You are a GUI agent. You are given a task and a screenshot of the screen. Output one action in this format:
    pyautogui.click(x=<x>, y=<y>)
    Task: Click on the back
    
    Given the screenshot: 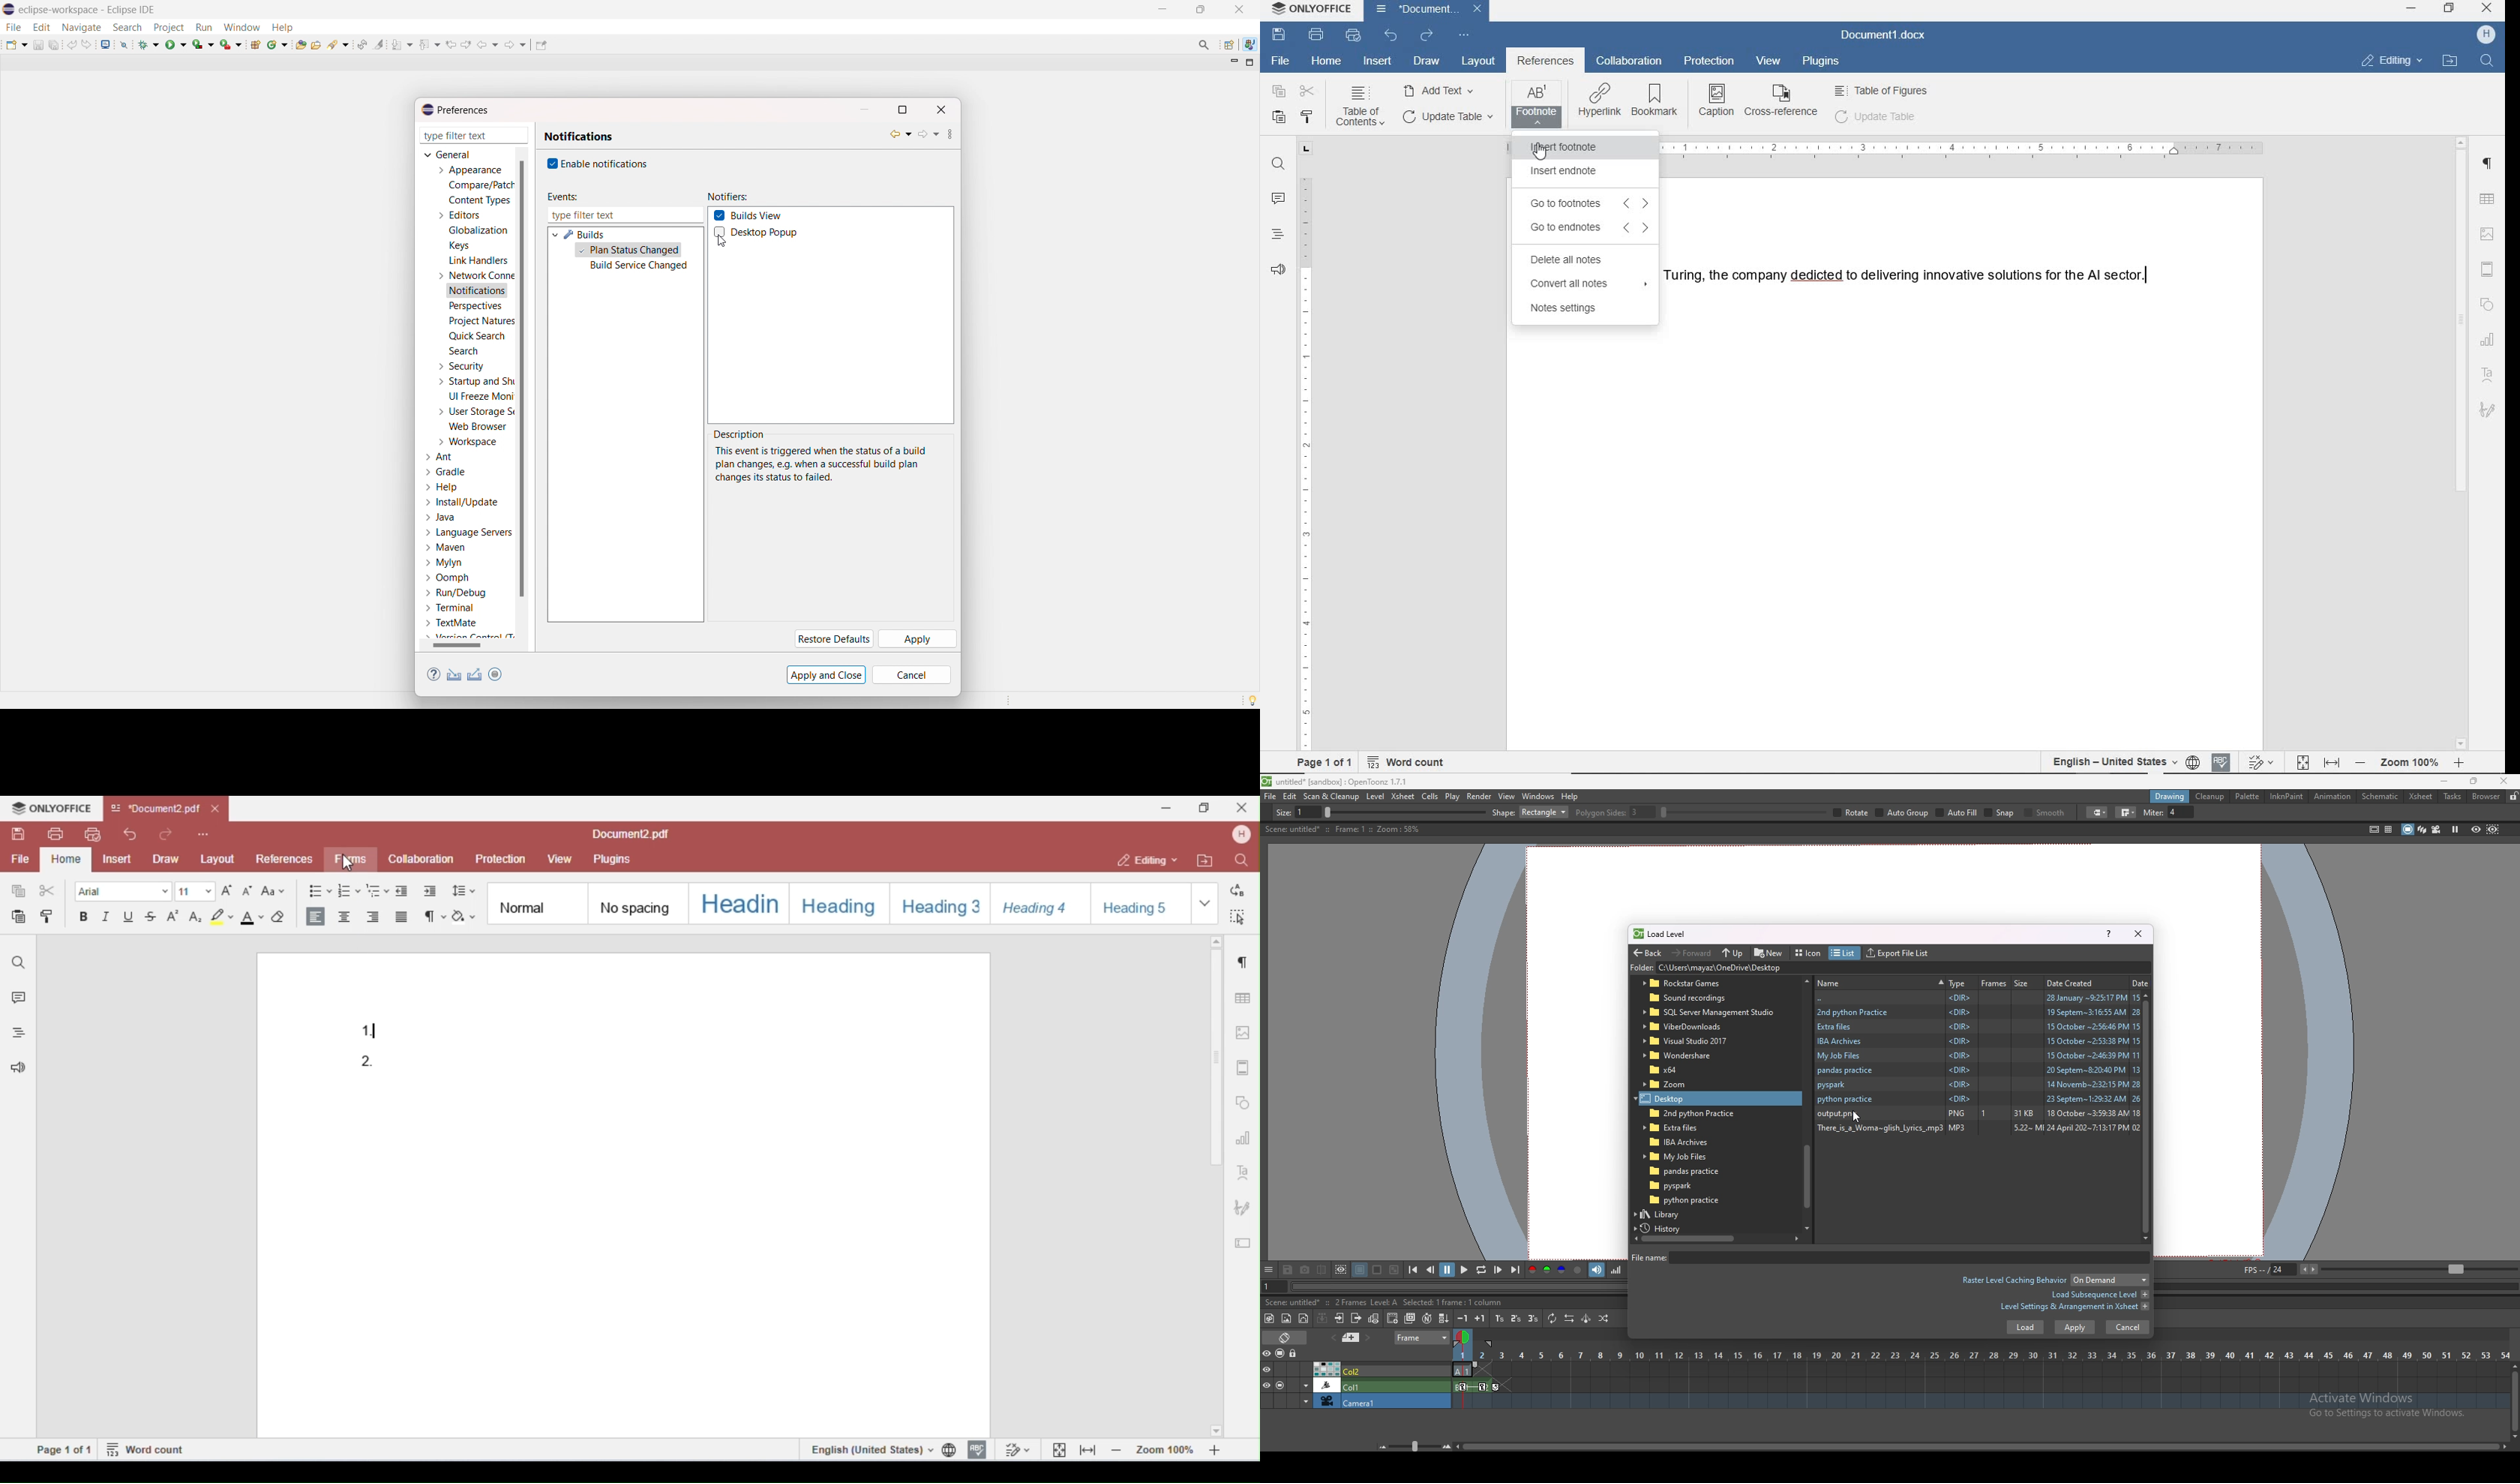 What is the action you would take?
    pyautogui.click(x=900, y=134)
    